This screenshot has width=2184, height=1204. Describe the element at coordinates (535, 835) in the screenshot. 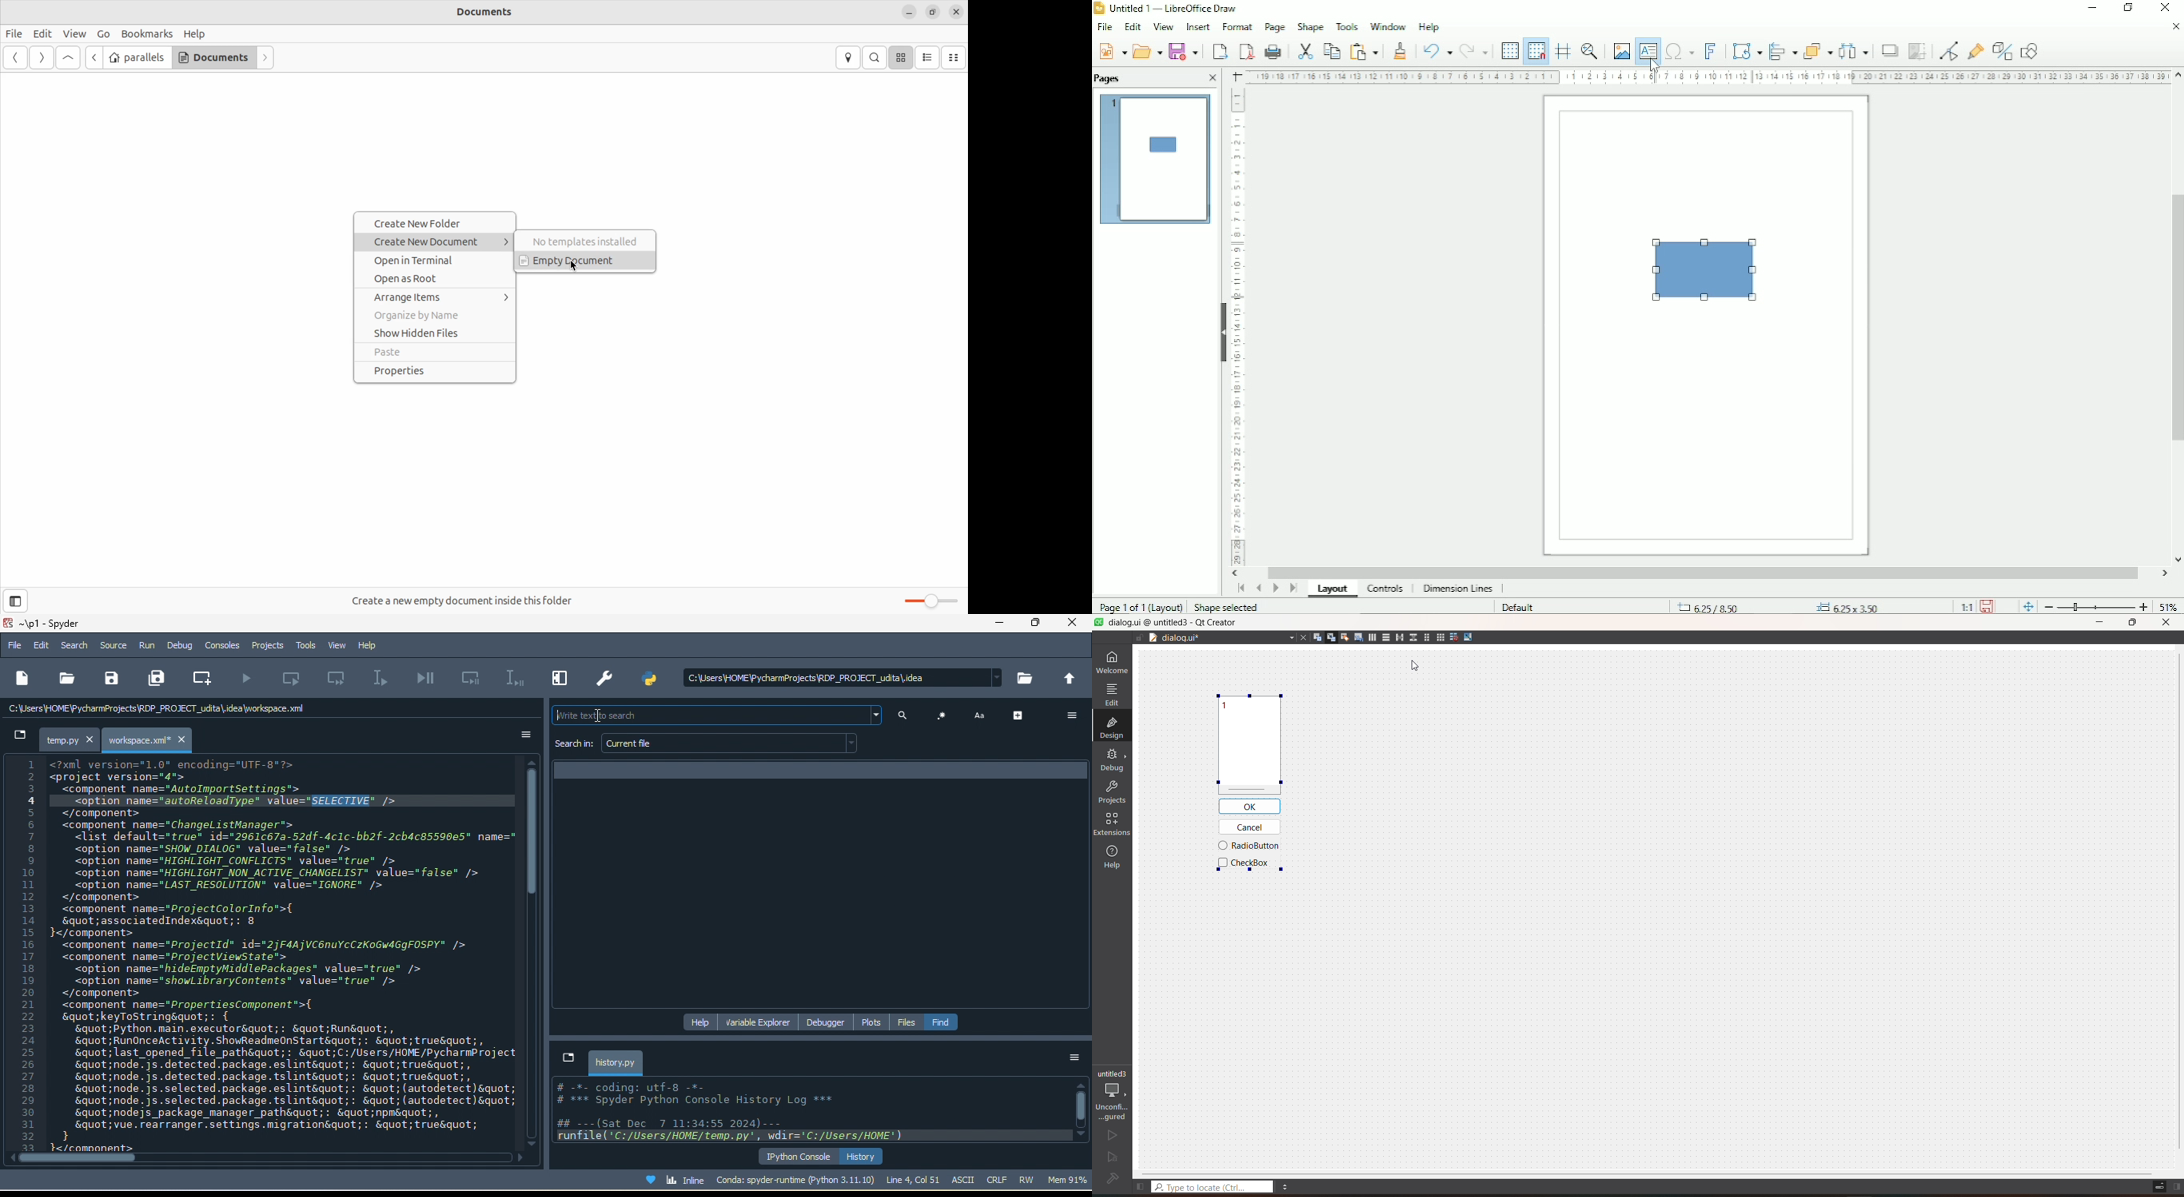

I see `vertical scroll bar` at that location.